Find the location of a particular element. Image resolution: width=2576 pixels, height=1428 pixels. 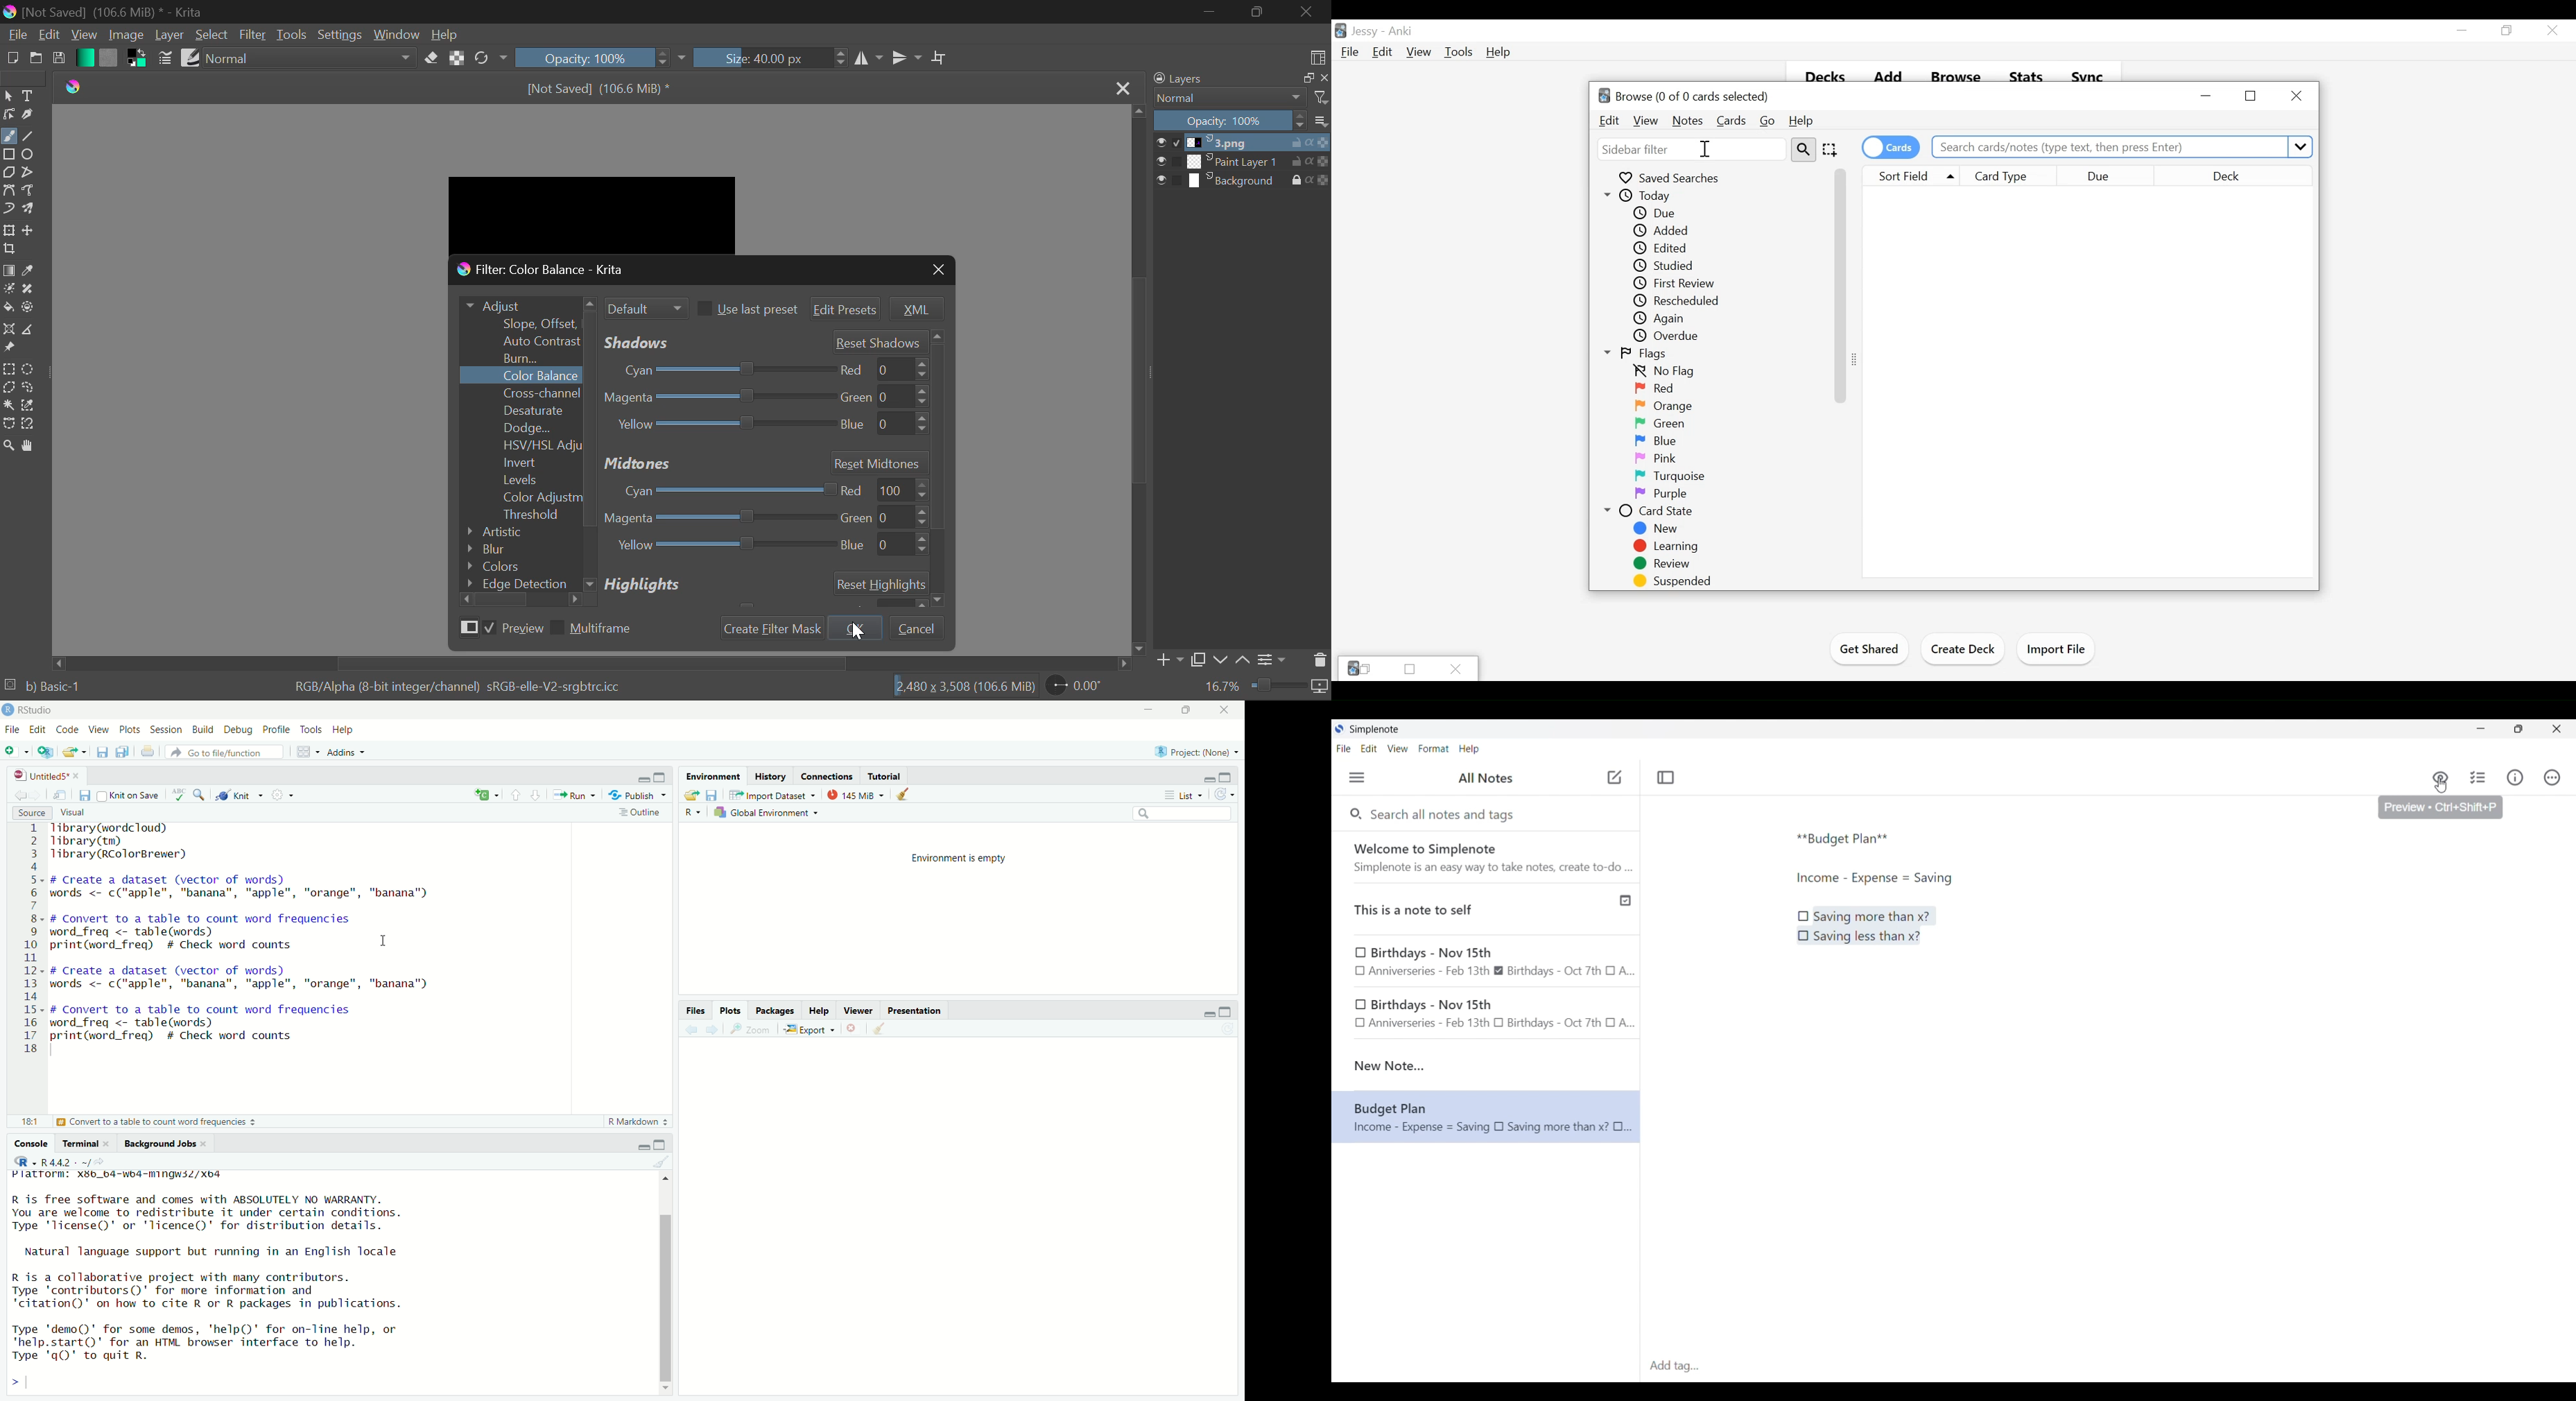

Environment is empty is located at coordinates (958, 860).